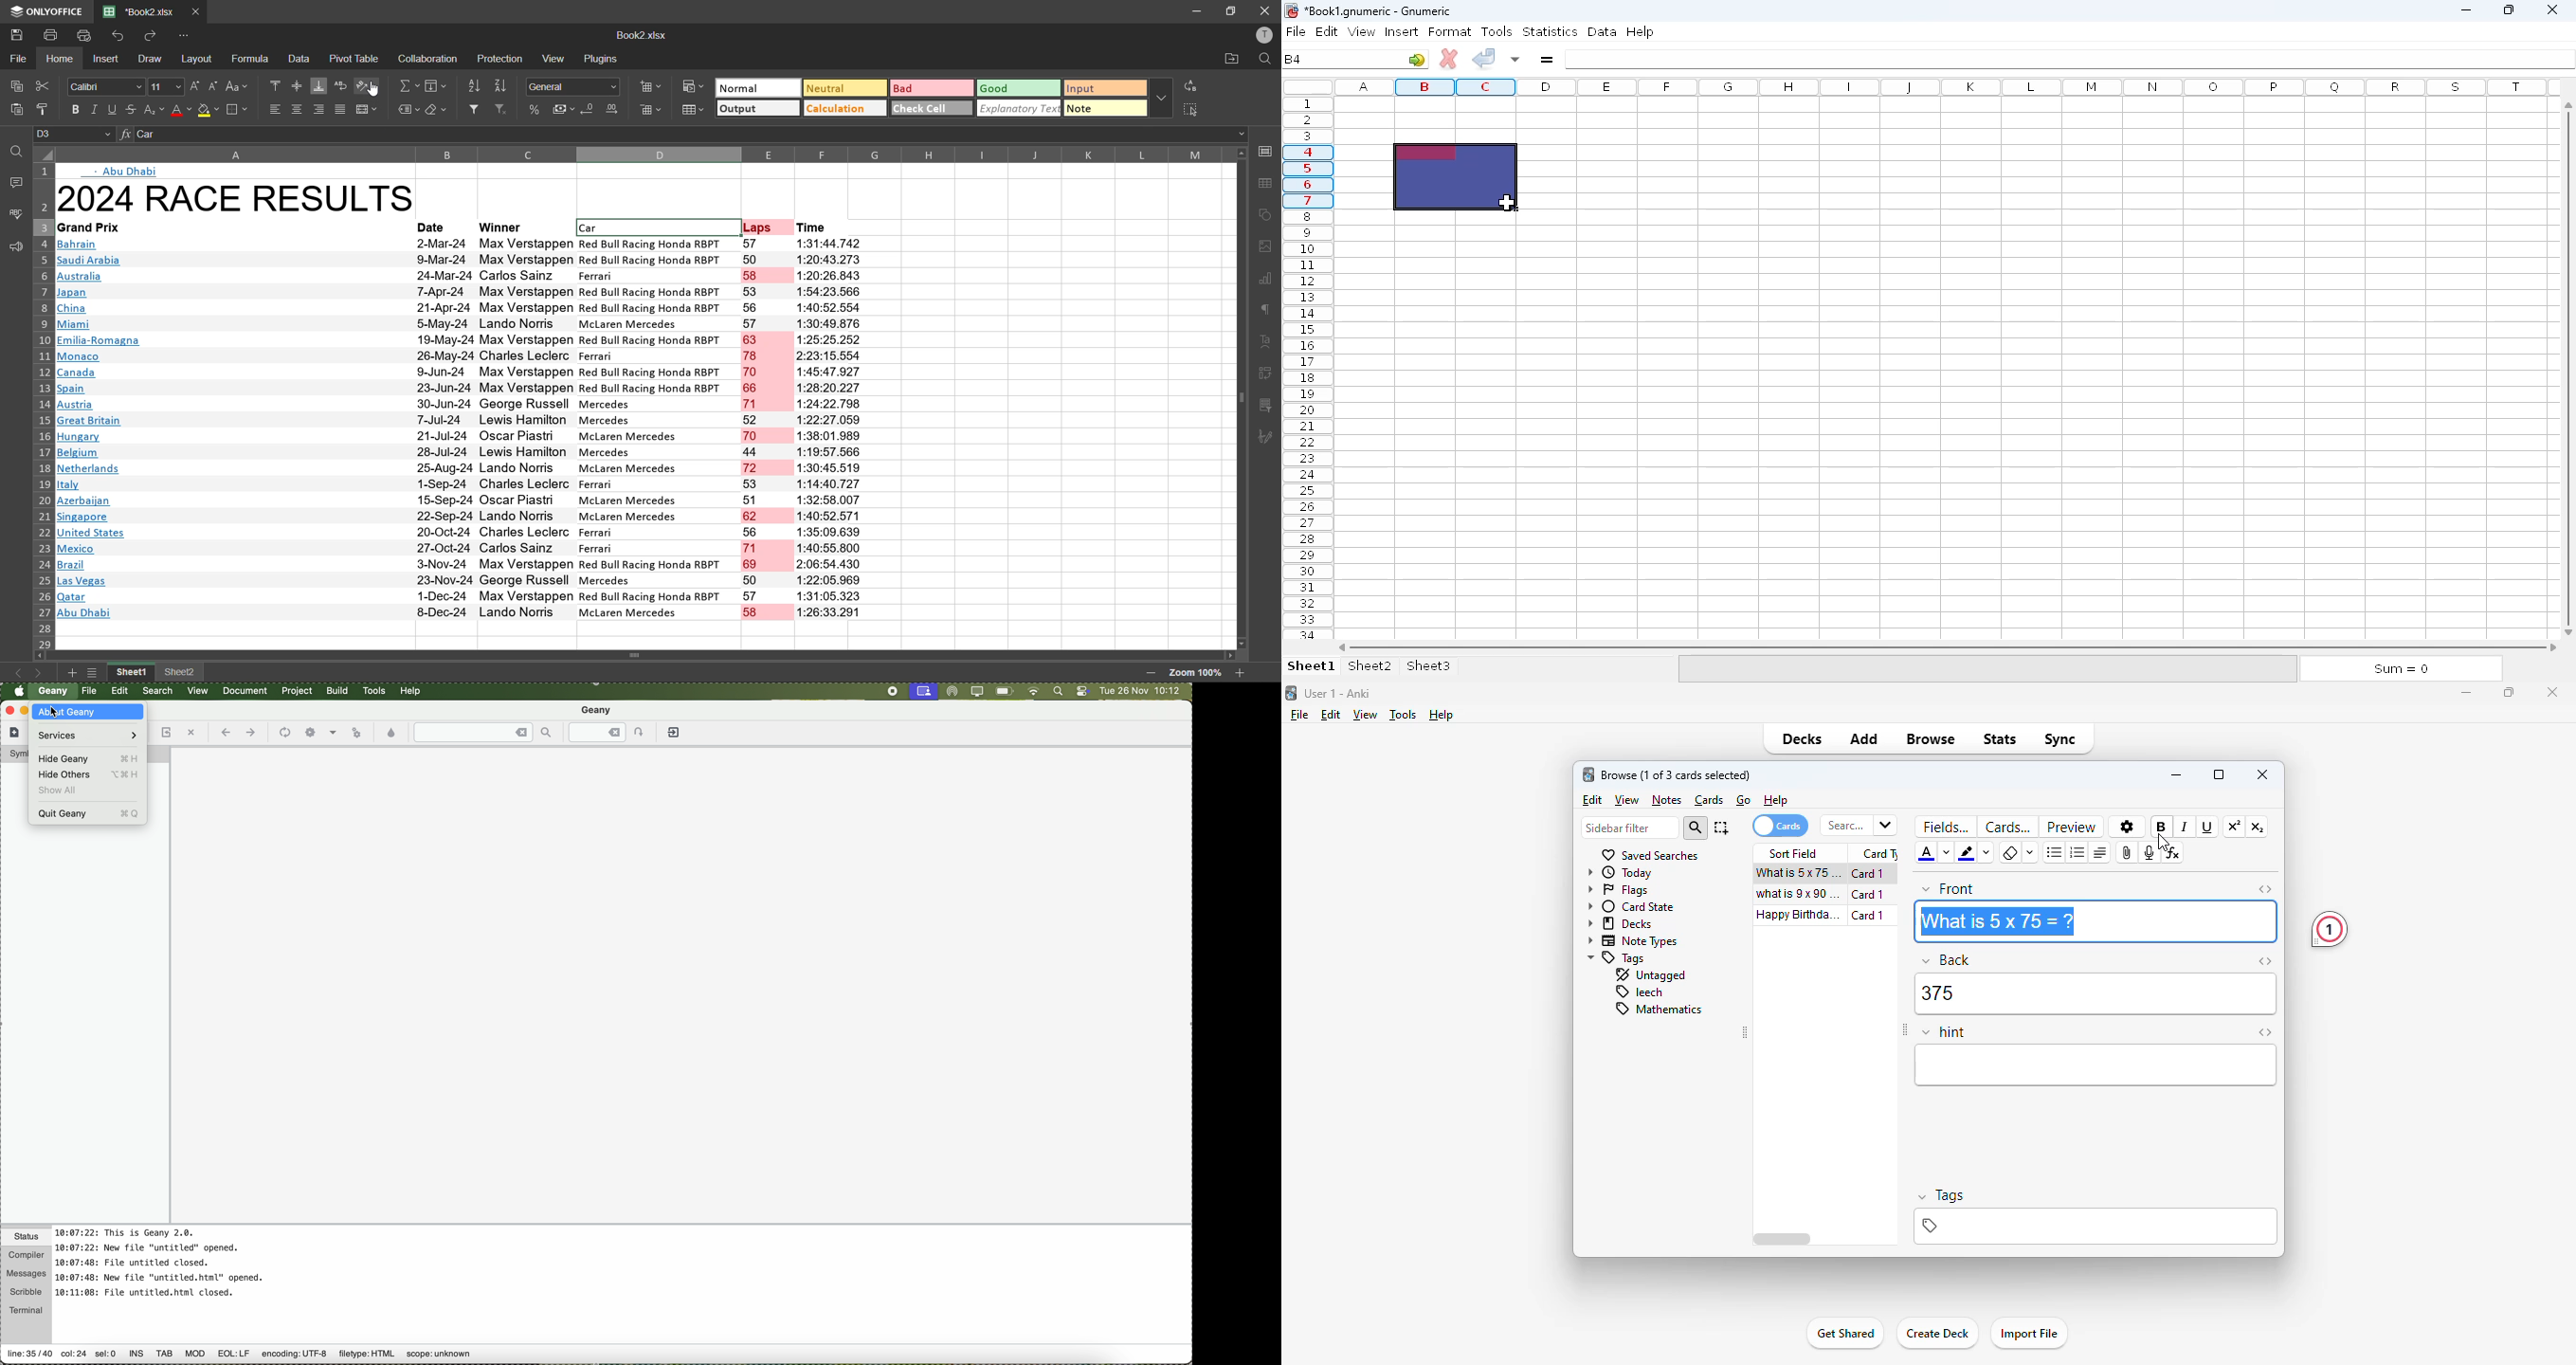 This screenshot has height=1372, width=2576. I want to click on increment size, so click(196, 87).